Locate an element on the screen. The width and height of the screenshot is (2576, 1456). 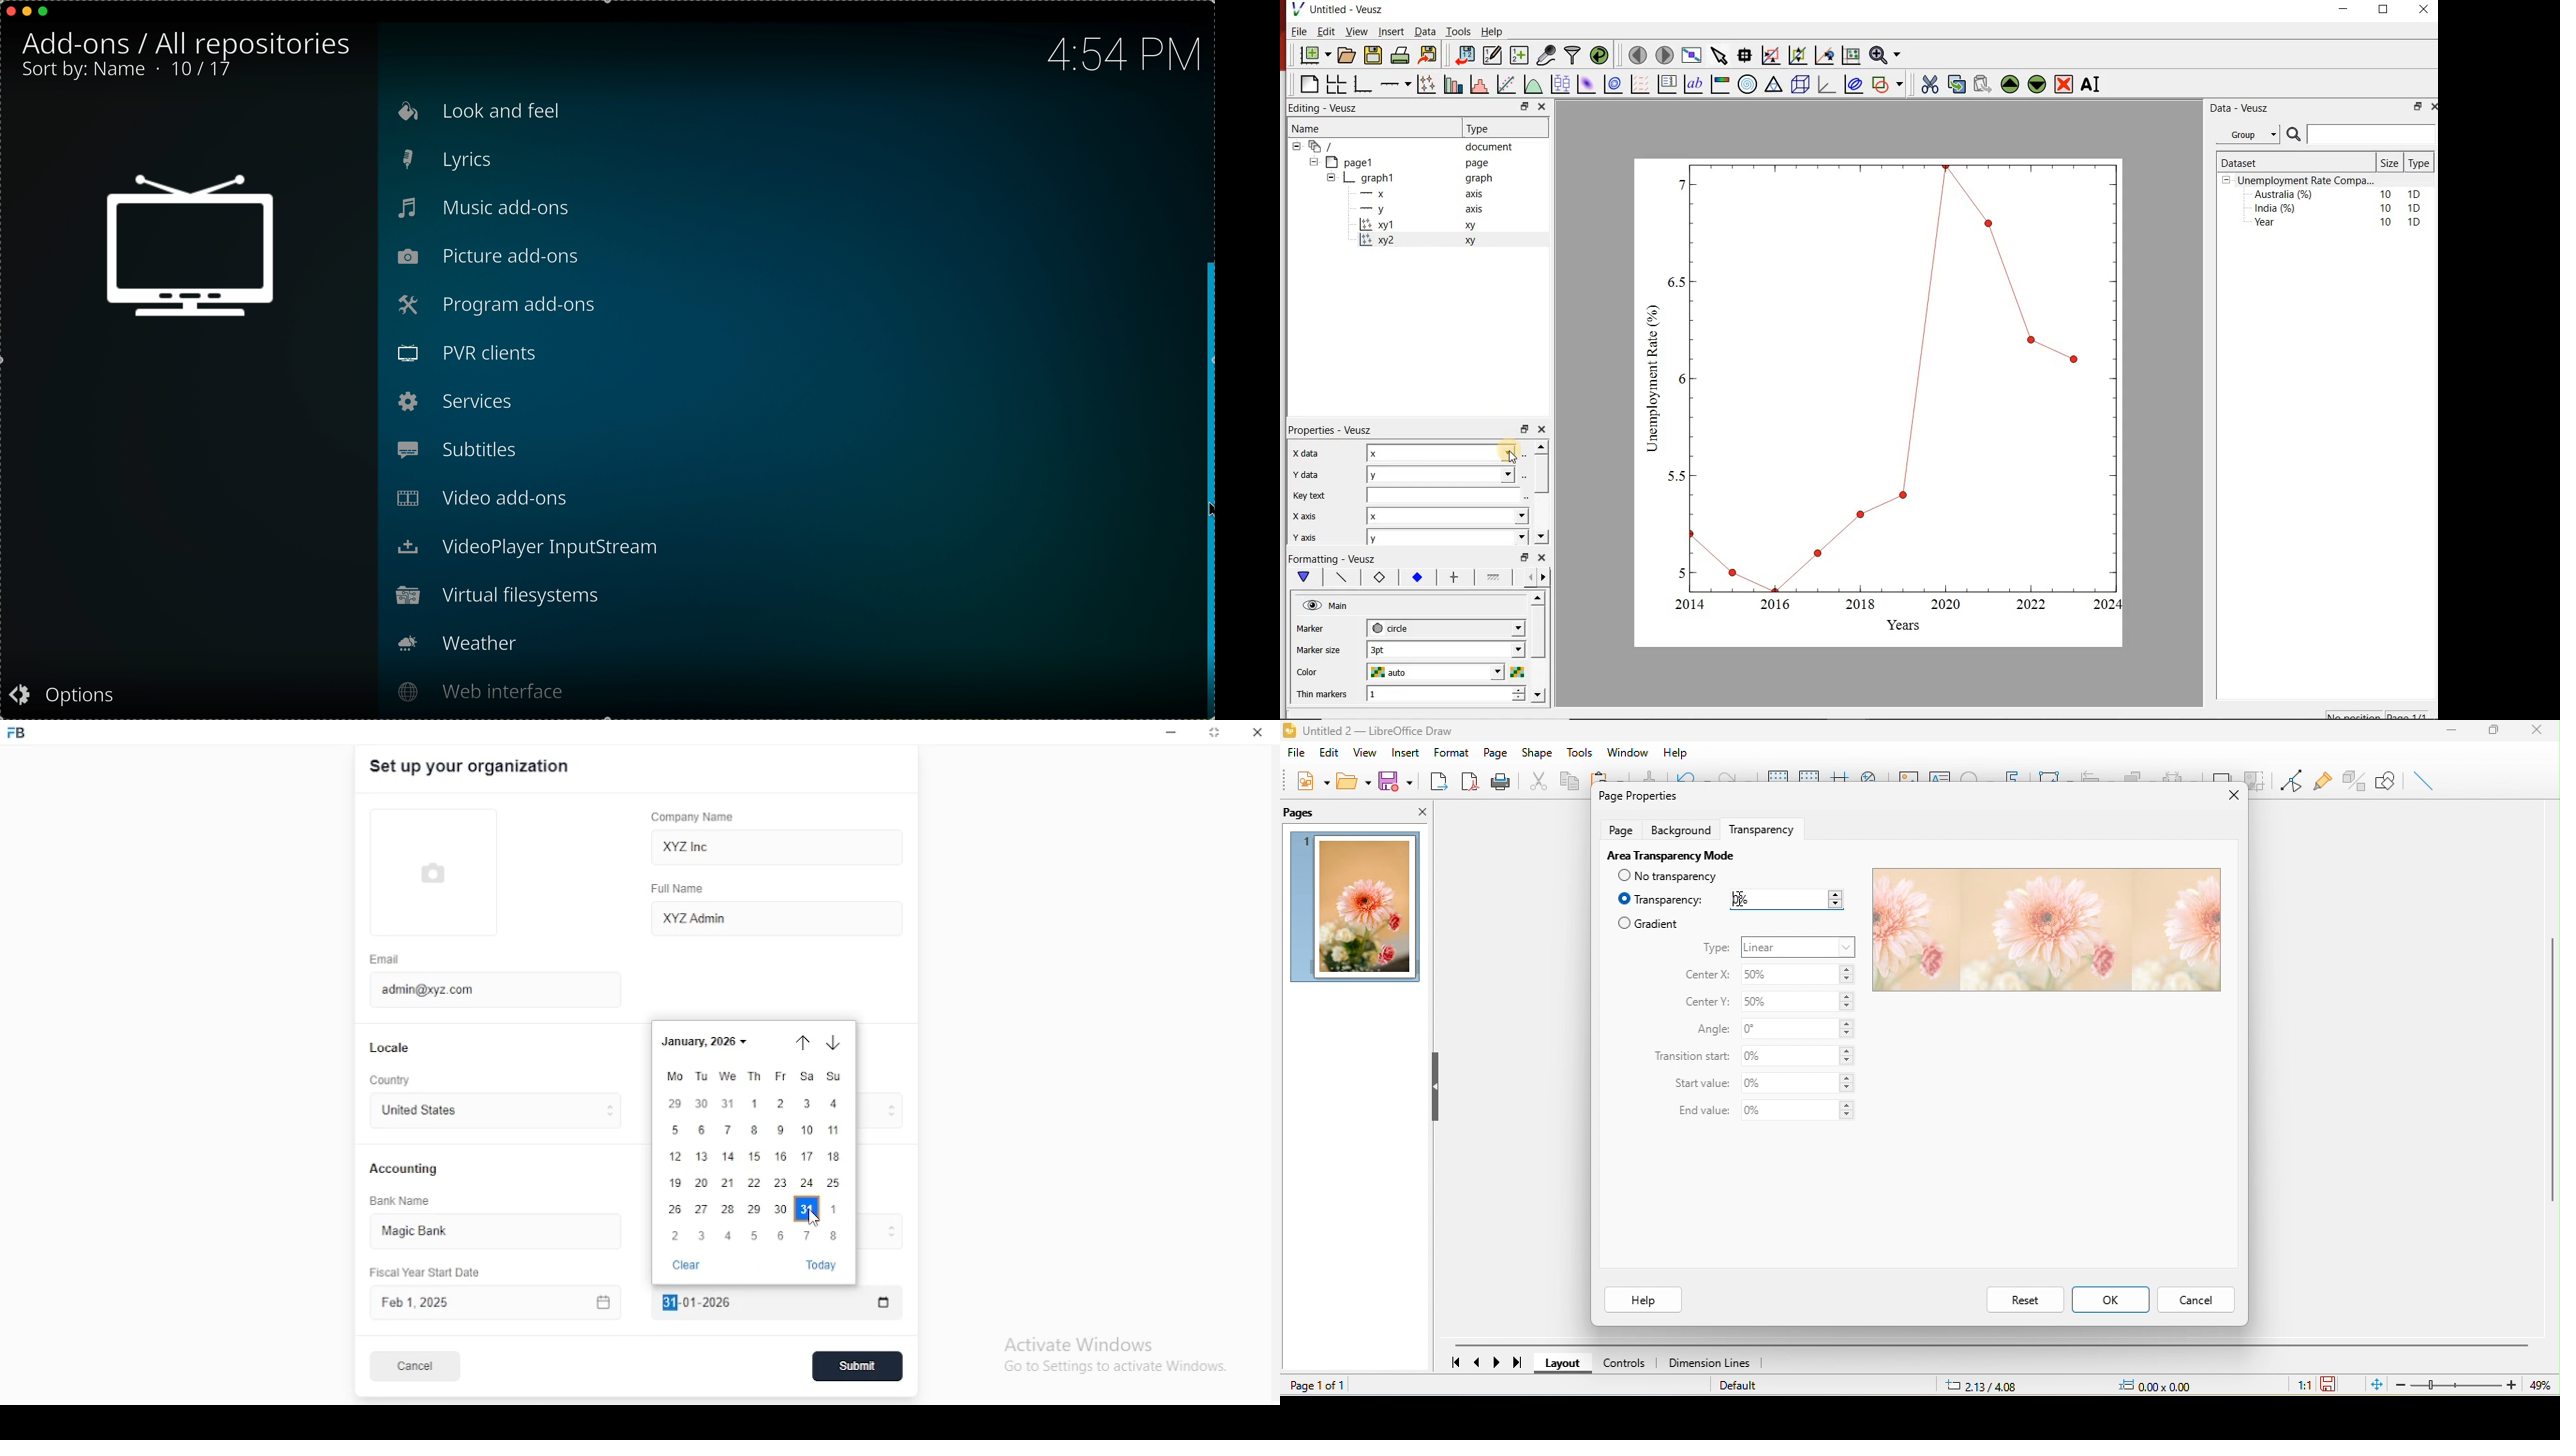
Fiscal Year Start Date is located at coordinates (432, 1273).